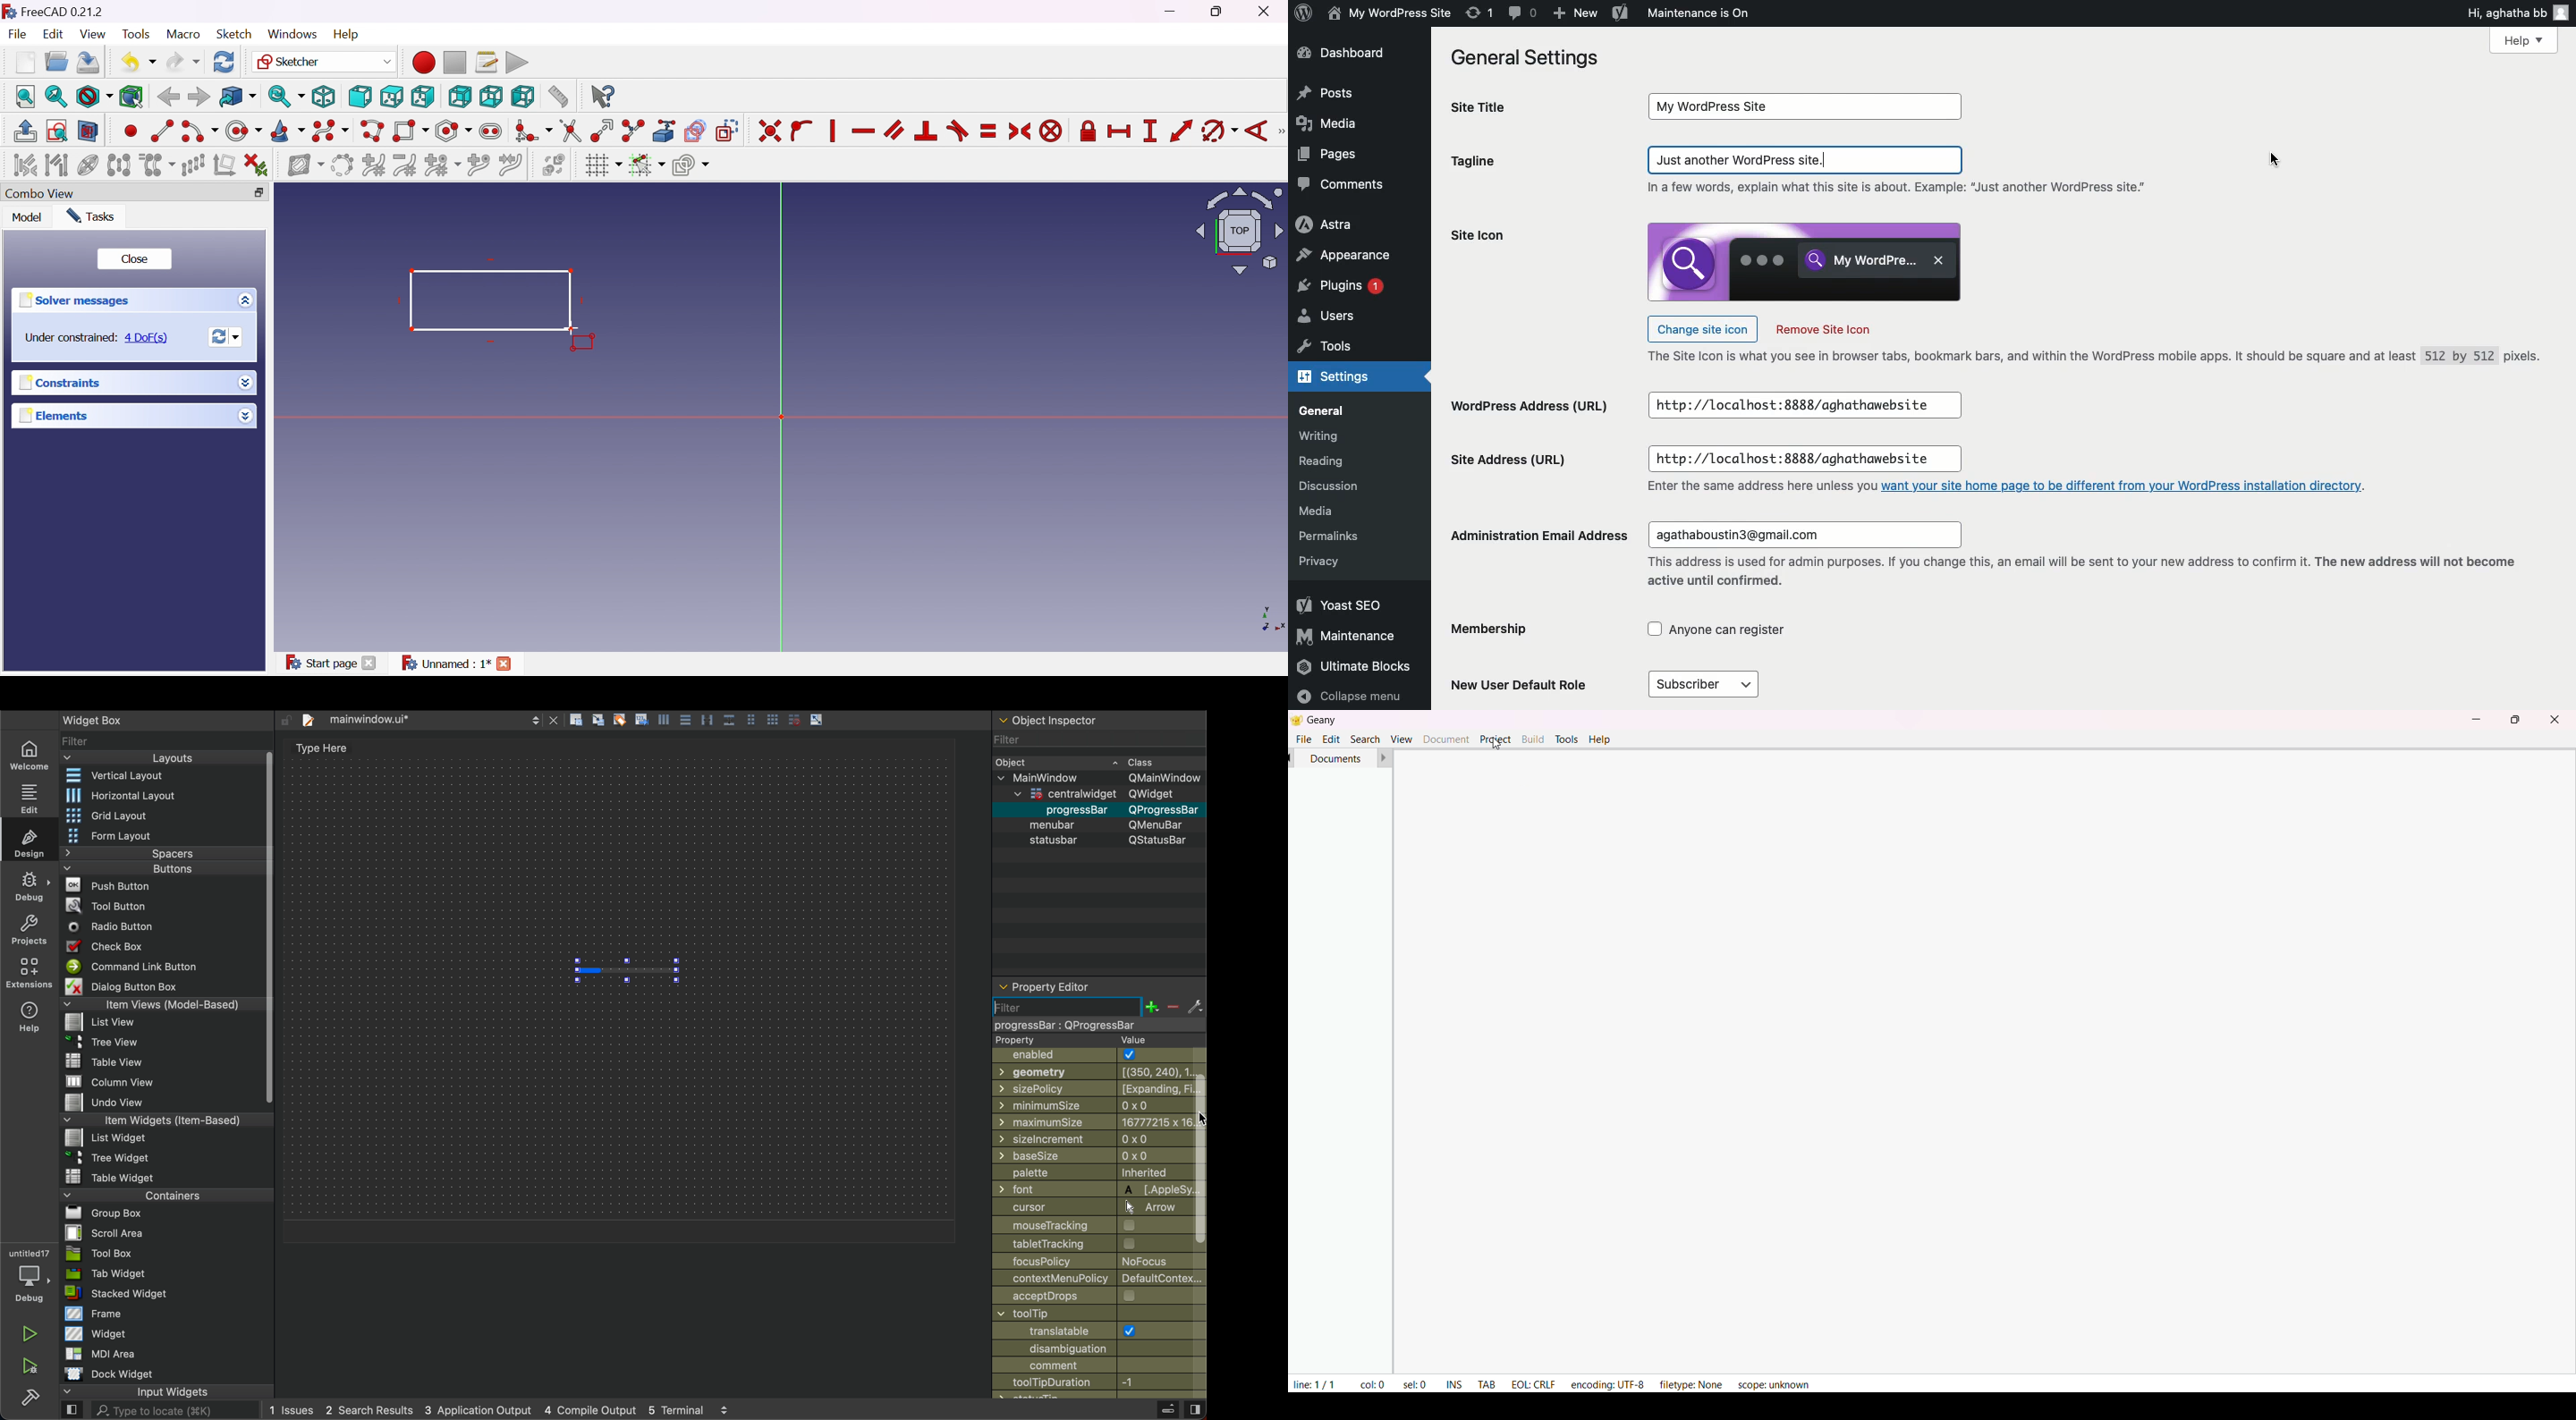 This screenshot has height=1428, width=2576. Describe the element at coordinates (27, 797) in the screenshot. I see `edit` at that location.